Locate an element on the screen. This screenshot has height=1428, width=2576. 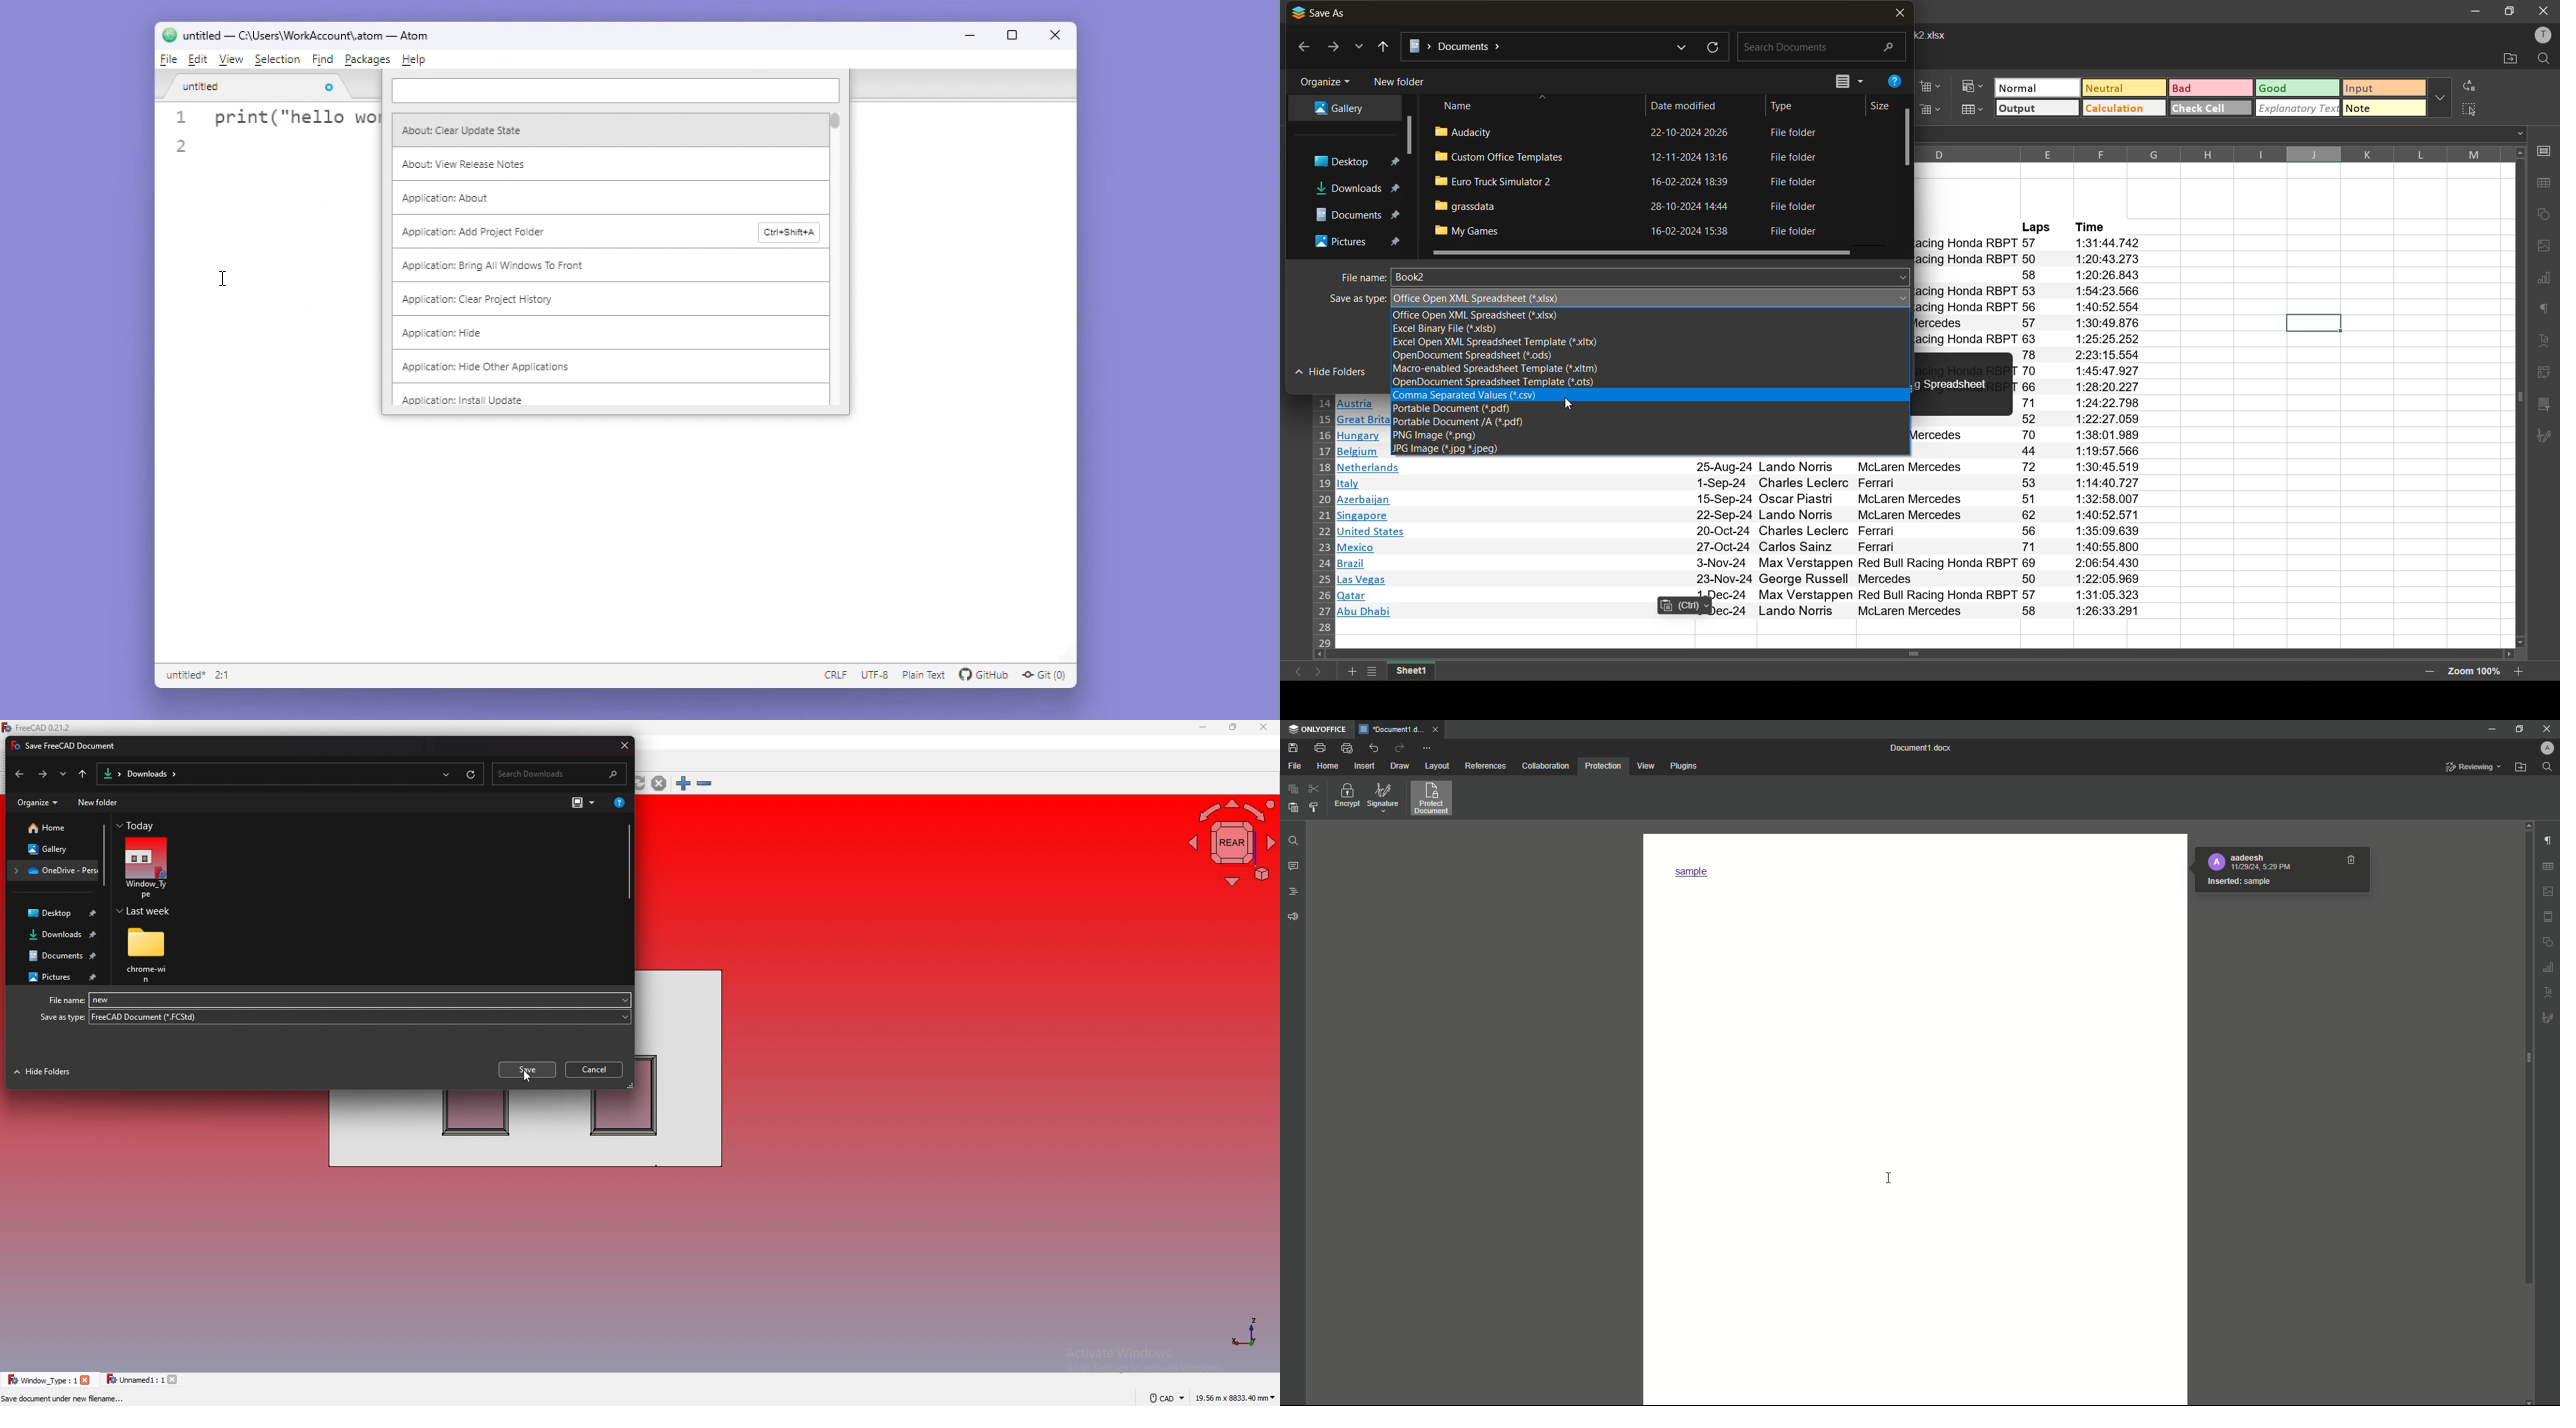
Profile is located at coordinates (2543, 748).